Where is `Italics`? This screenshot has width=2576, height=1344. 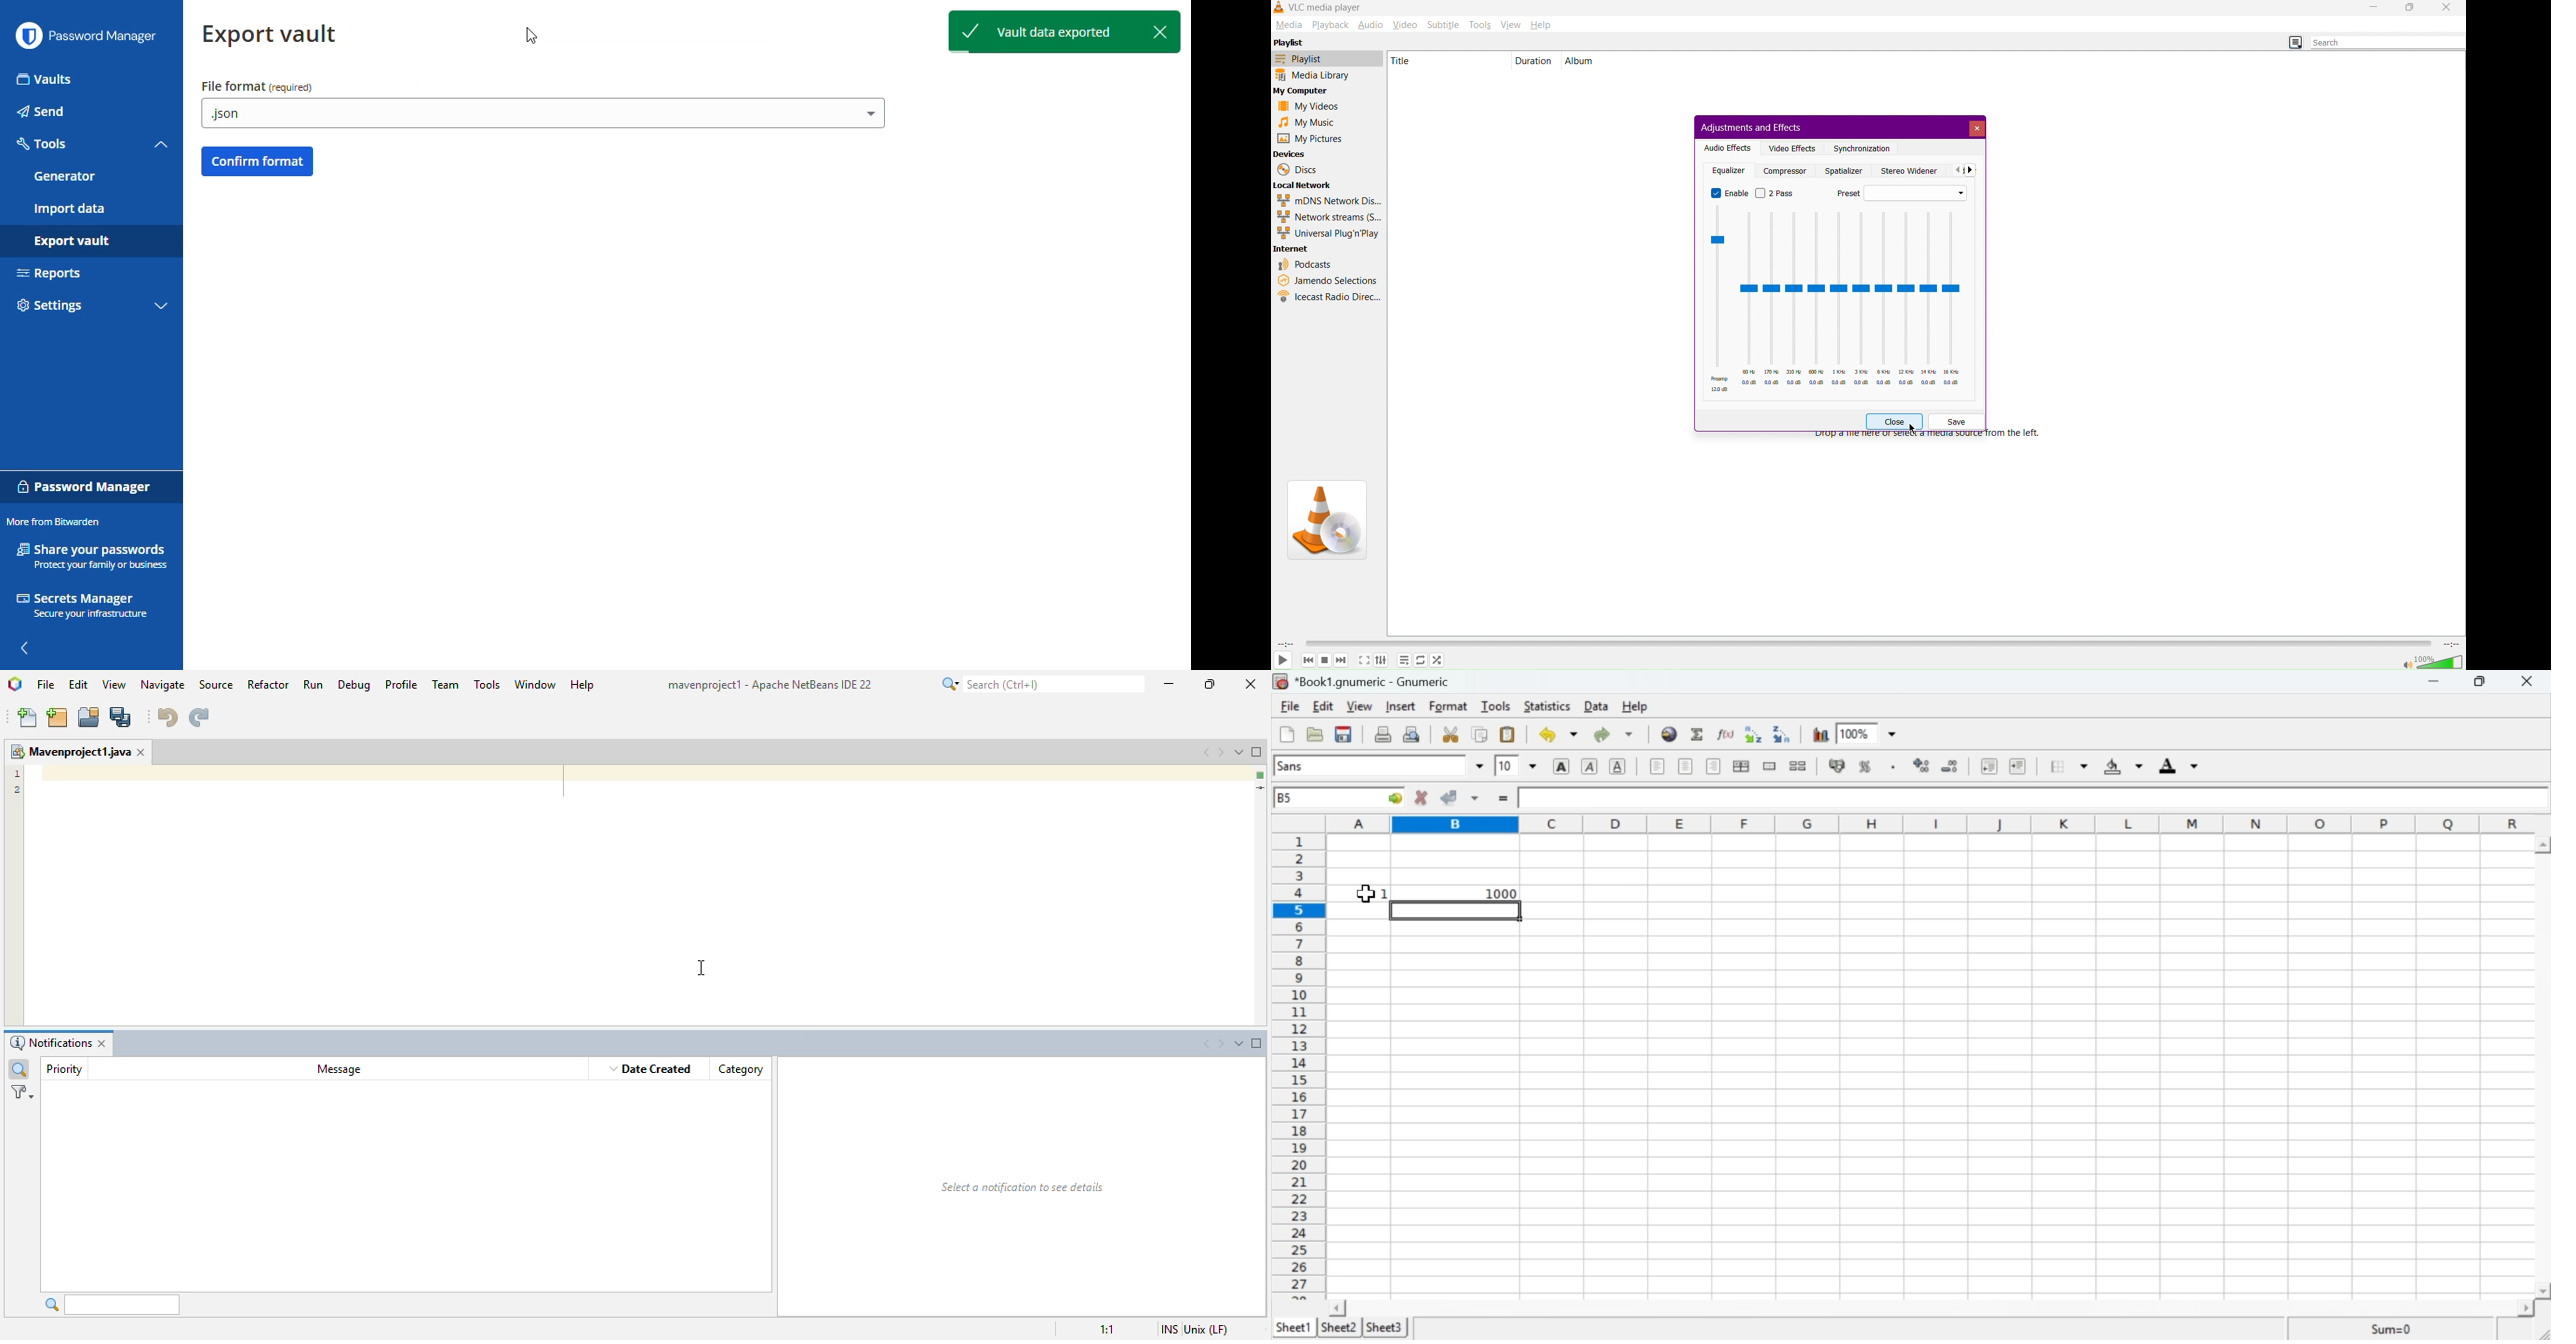
Italics is located at coordinates (1591, 767).